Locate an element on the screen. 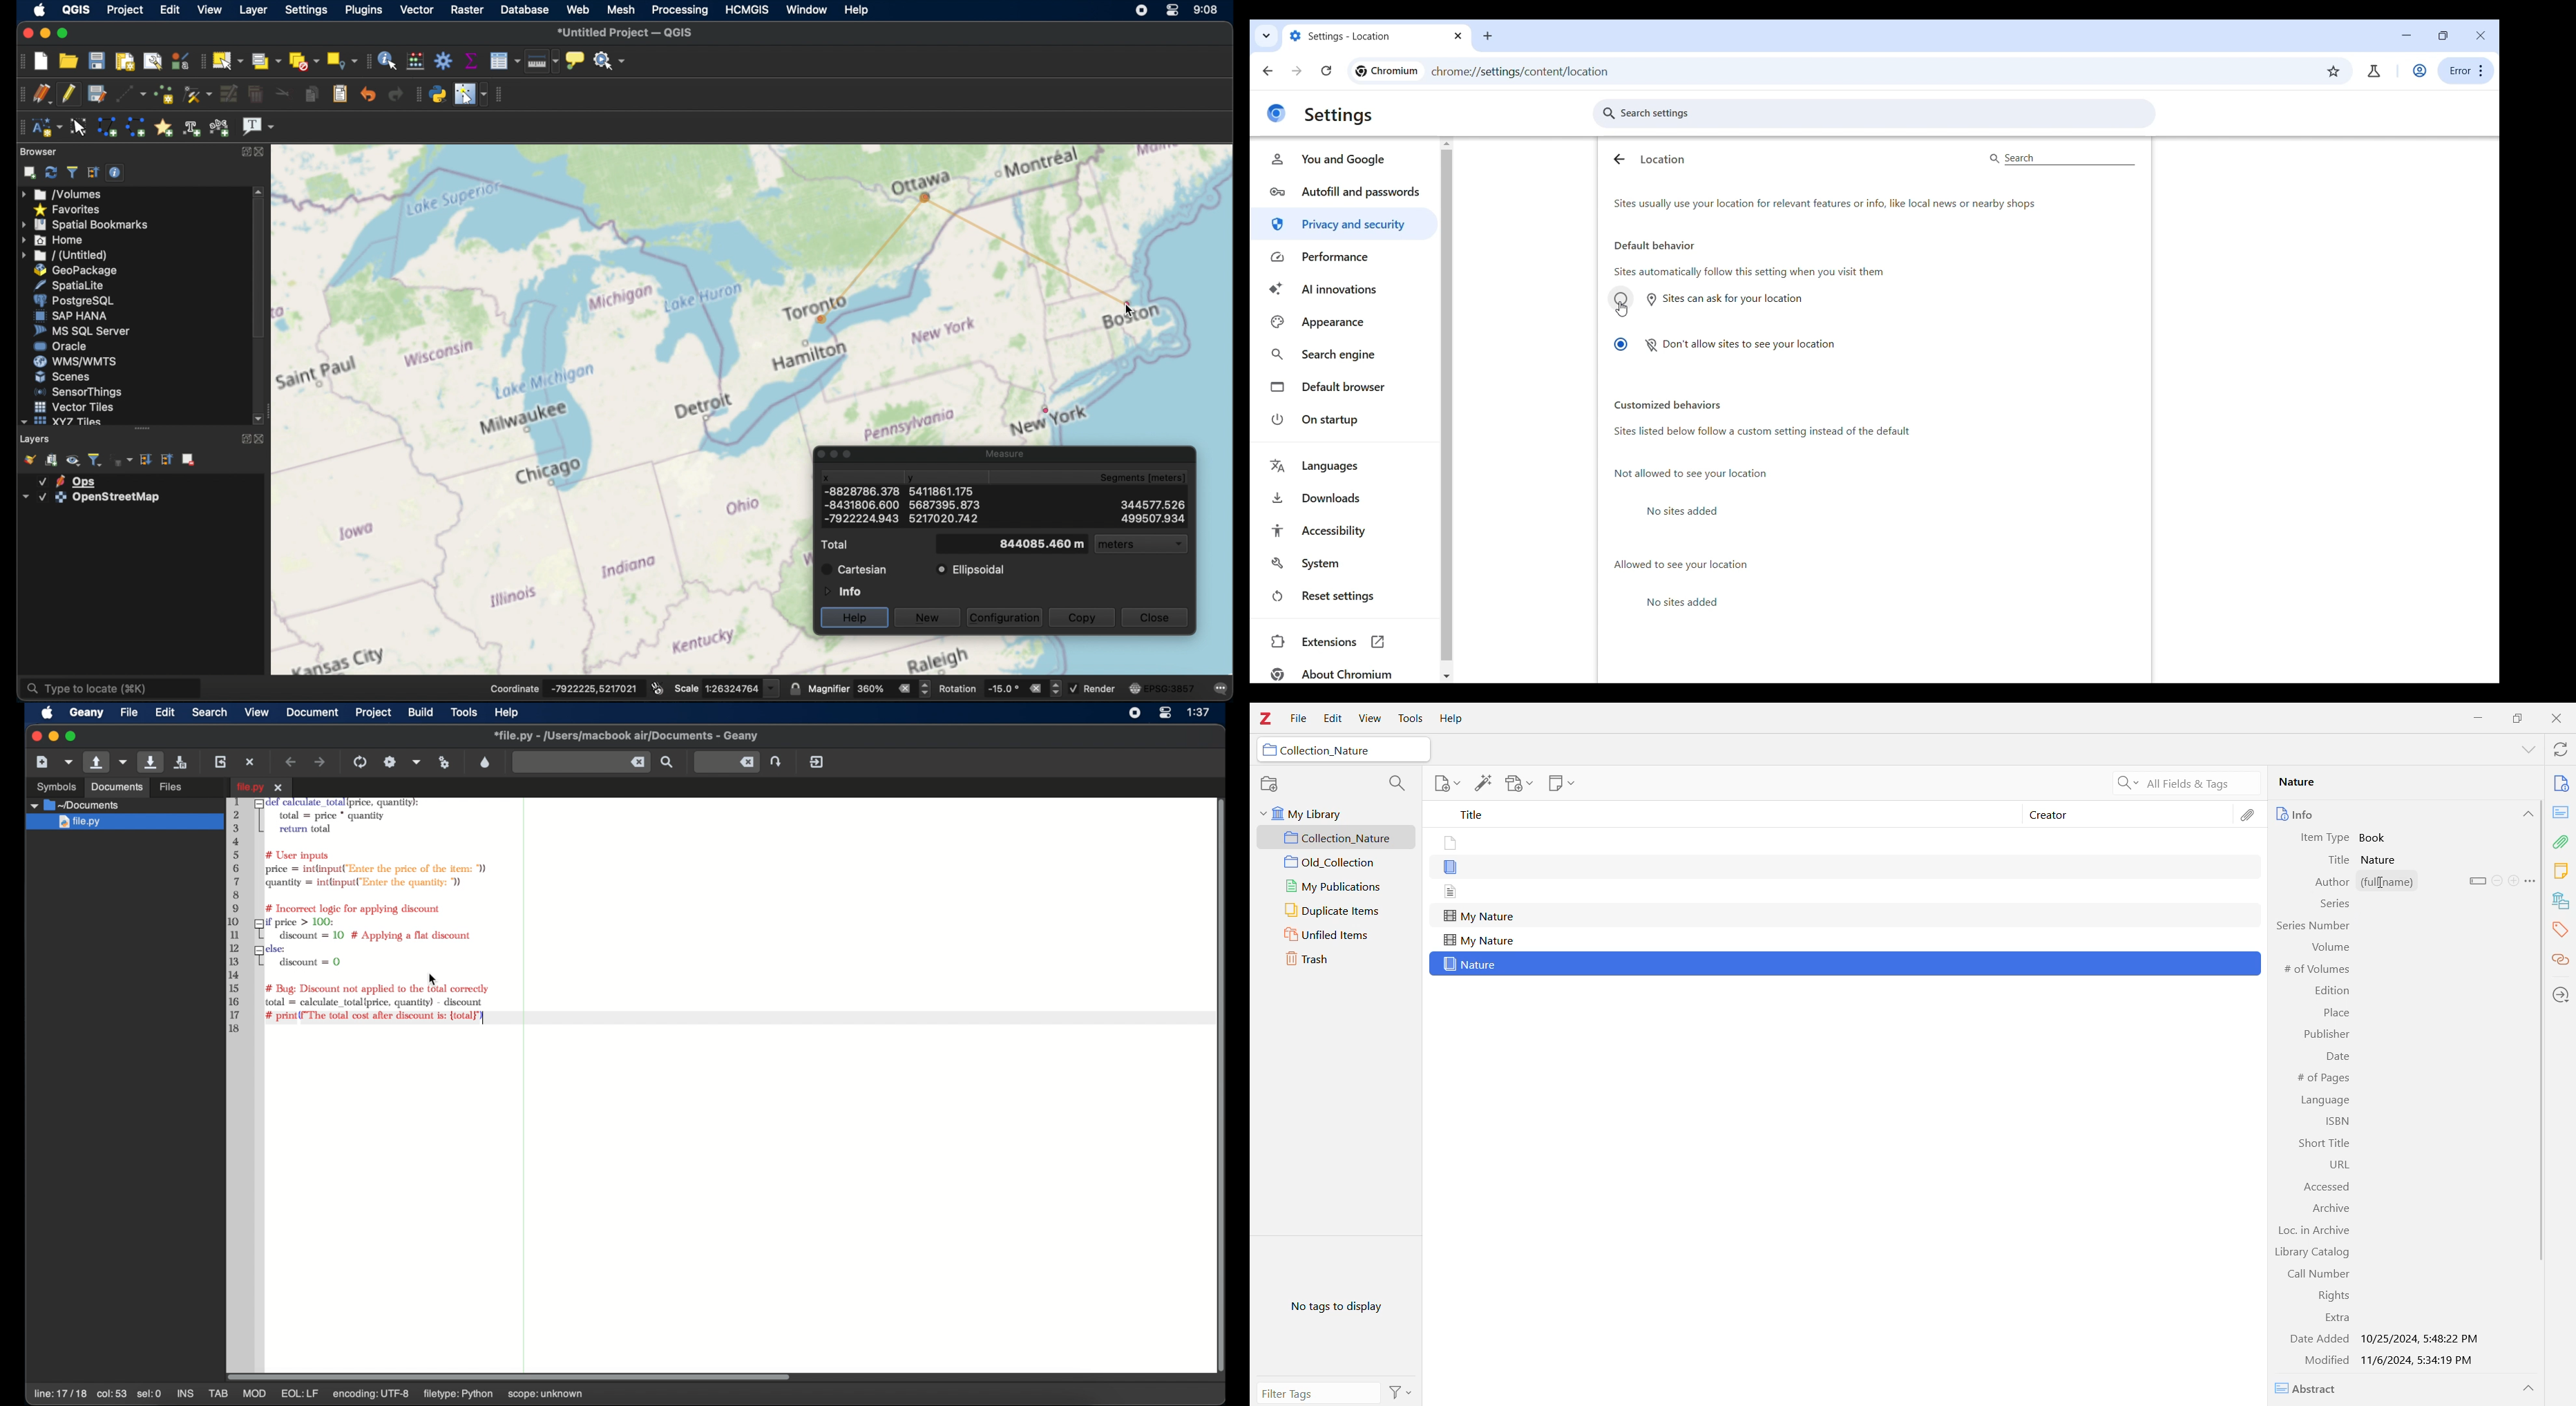 This screenshot has height=1428, width=2576. Nature is located at coordinates (2397, 782).